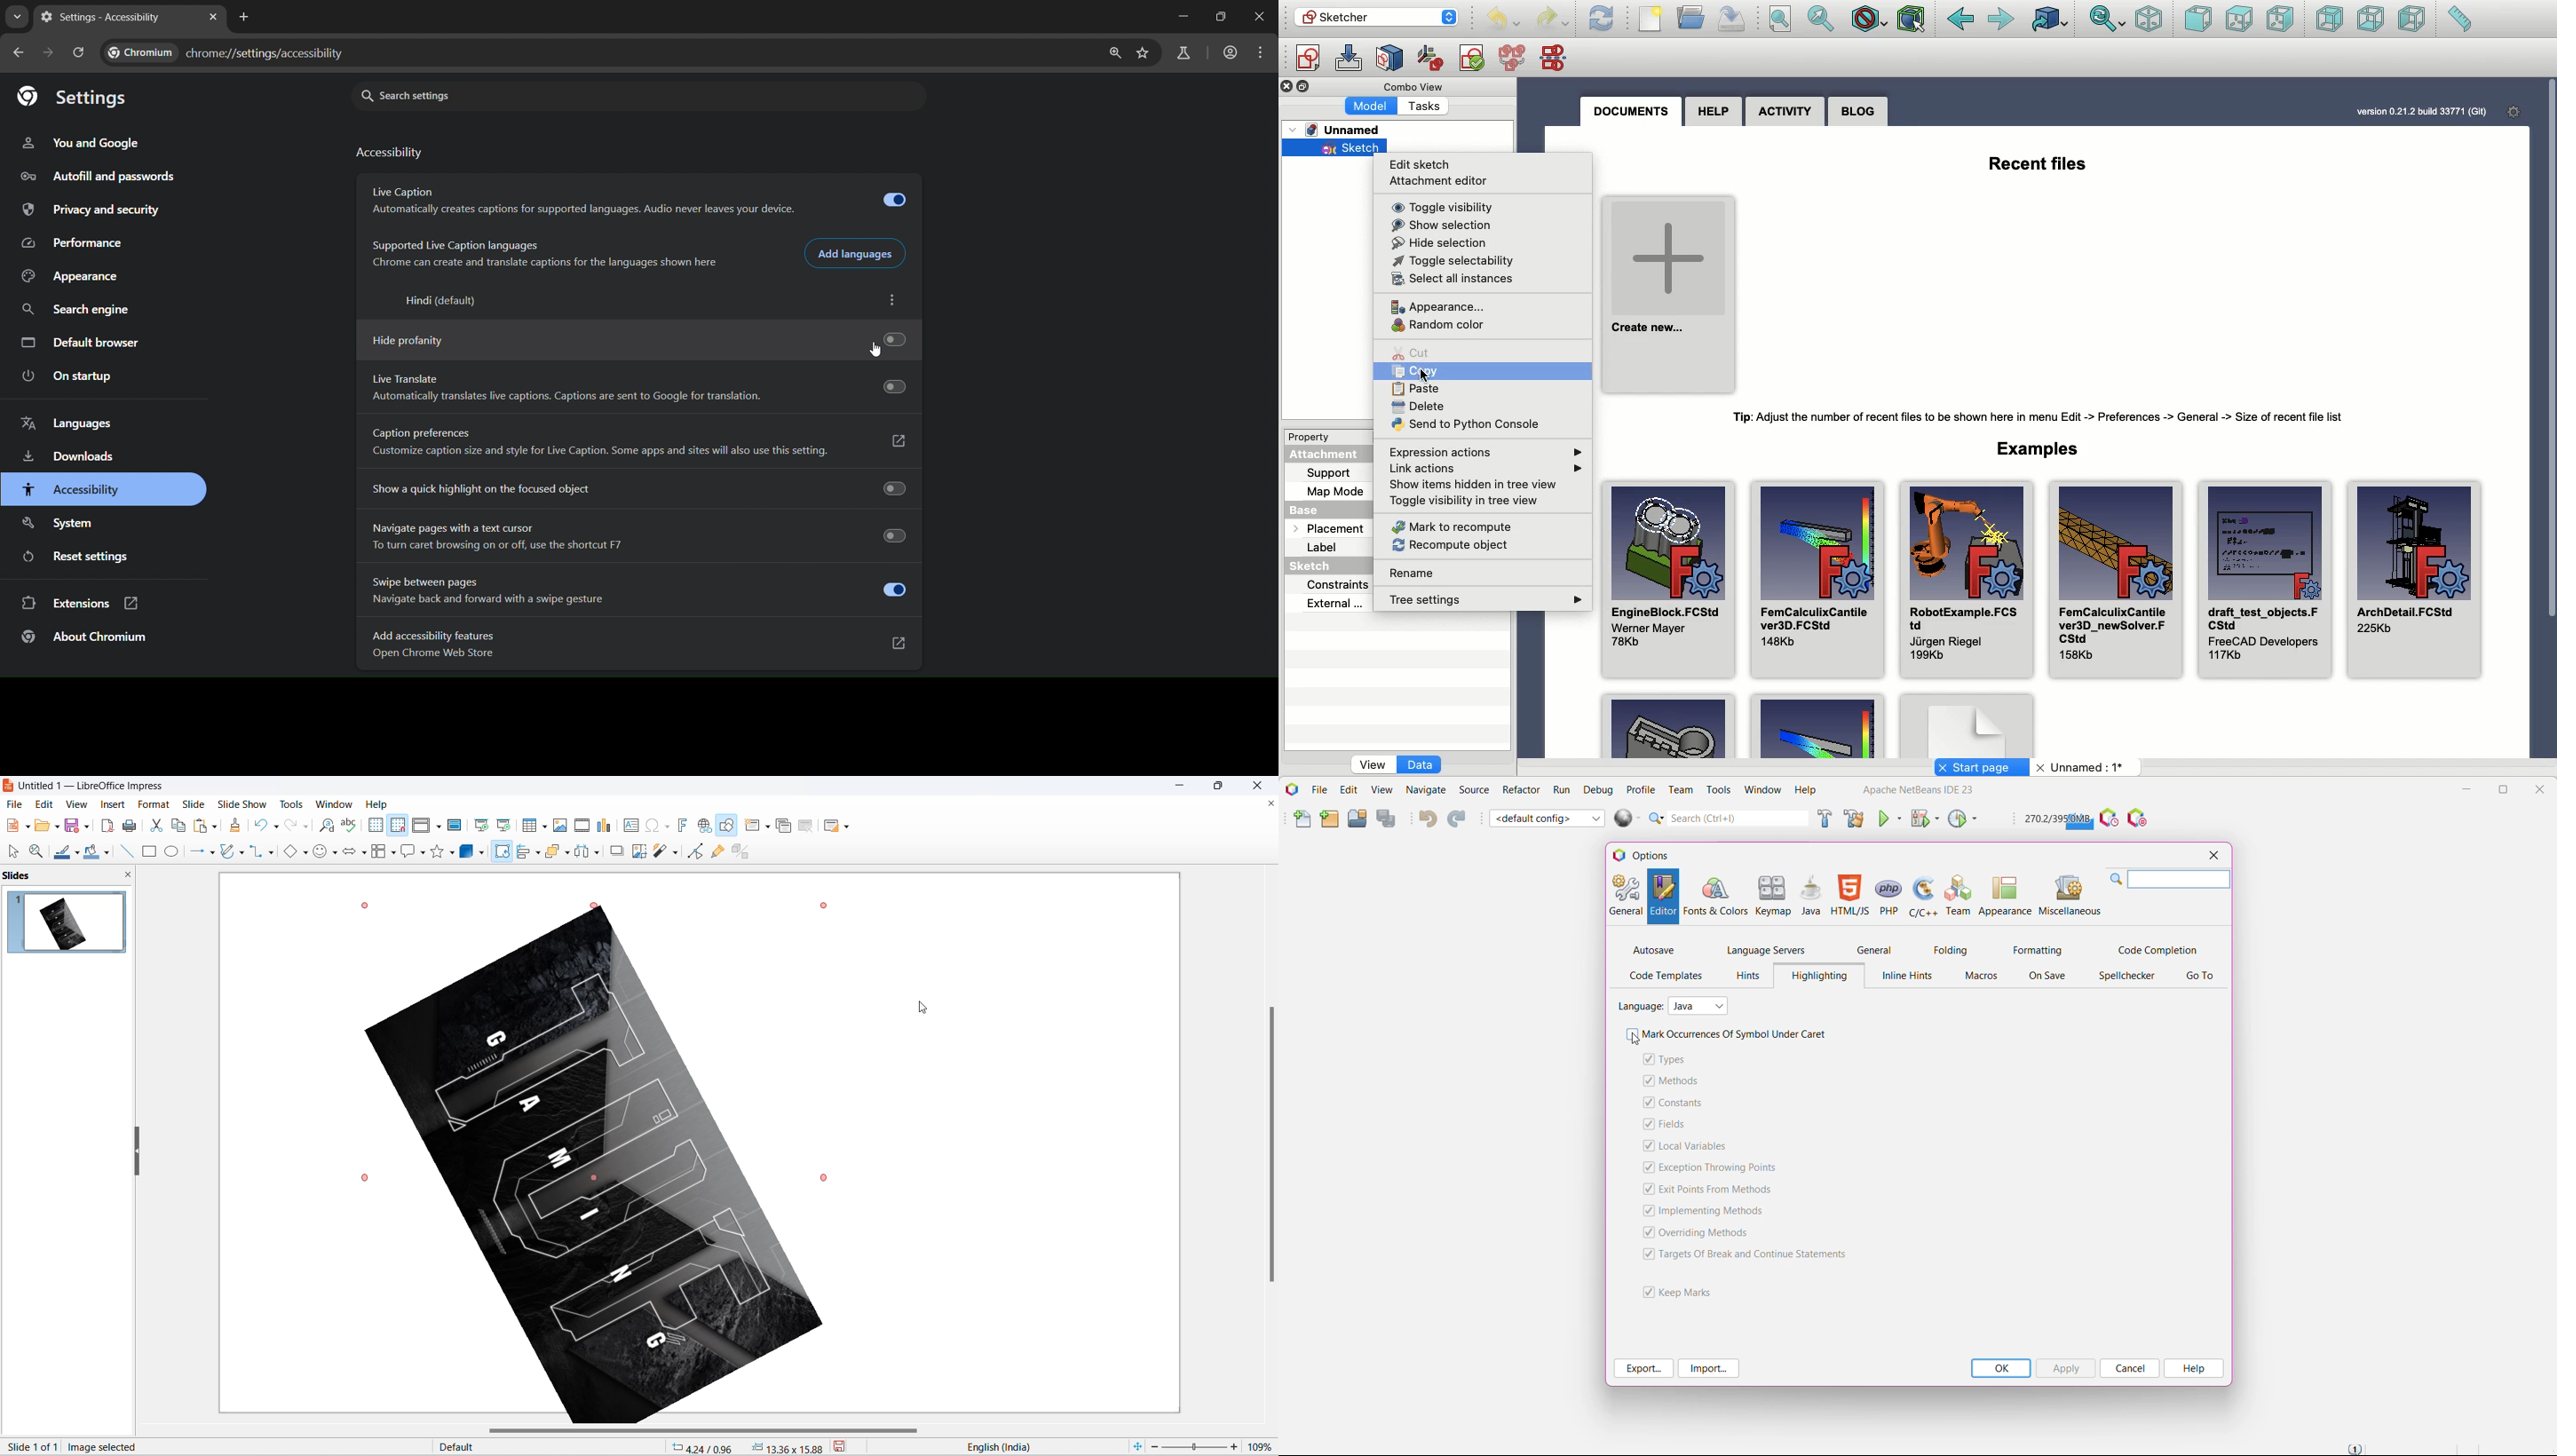 The image size is (2576, 1456). Describe the element at coordinates (439, 827) in the screenshot. I see `display views option` at that location.